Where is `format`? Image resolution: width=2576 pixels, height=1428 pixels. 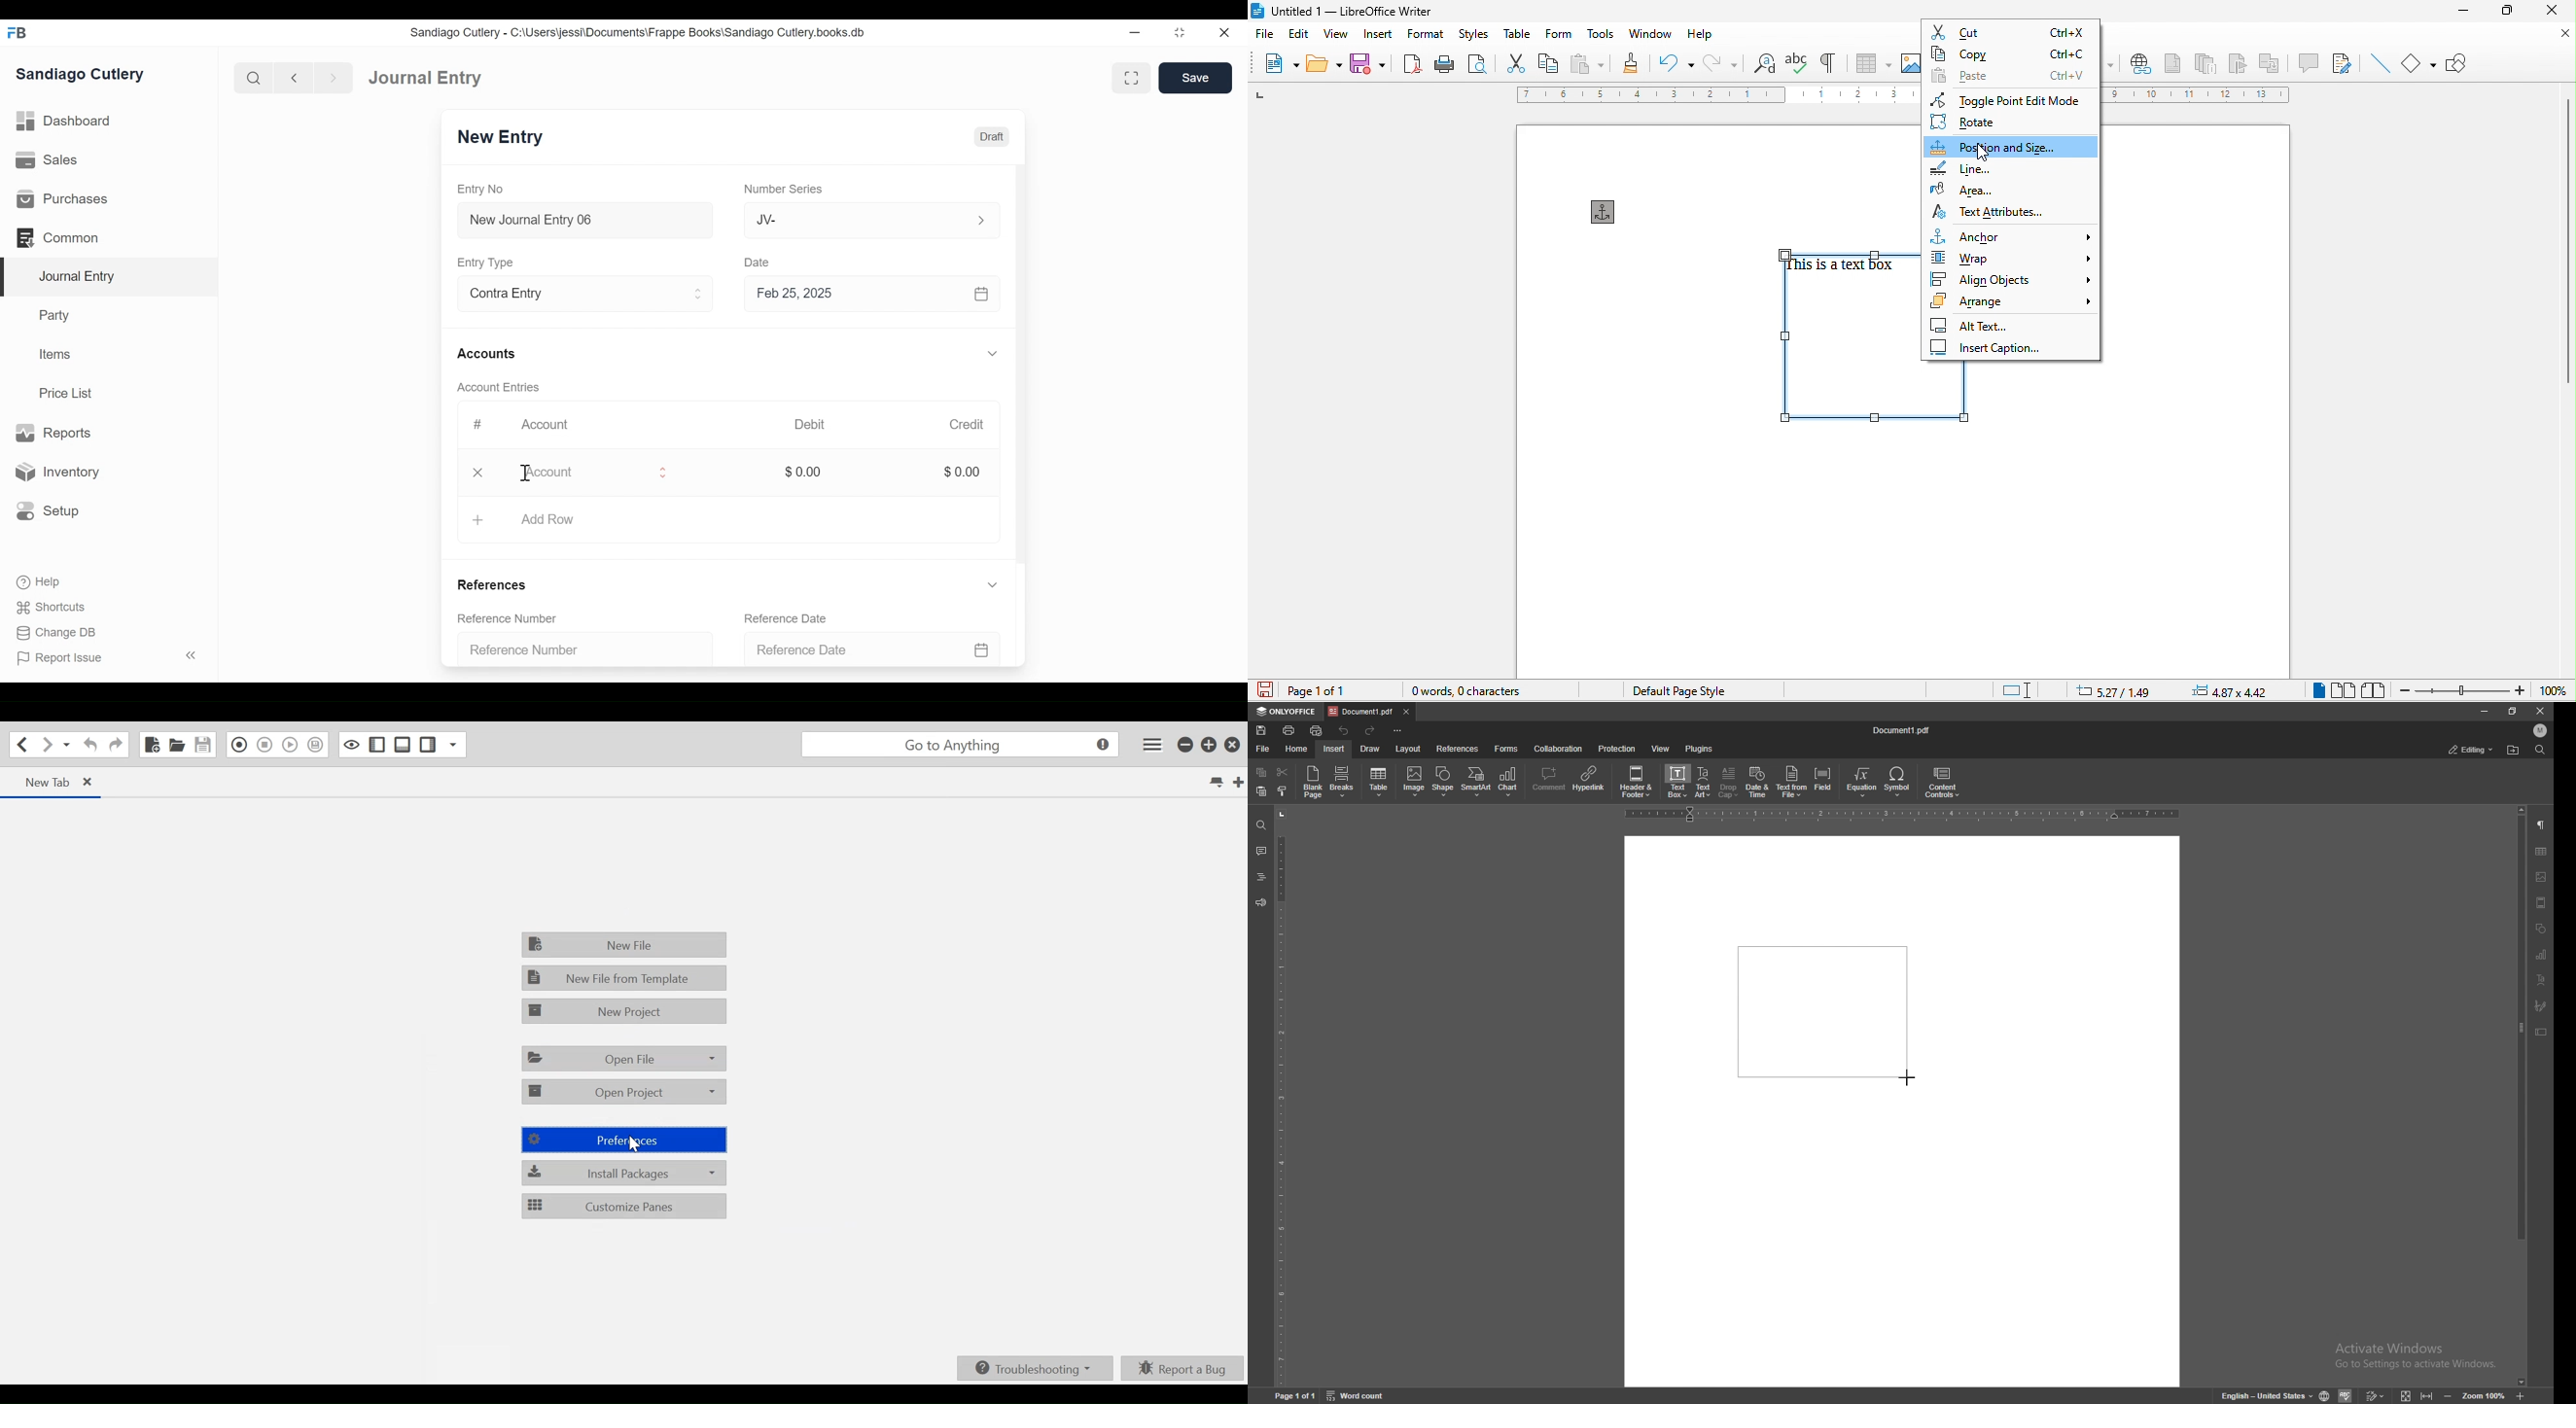
format is located at coordinates (1426, 35).